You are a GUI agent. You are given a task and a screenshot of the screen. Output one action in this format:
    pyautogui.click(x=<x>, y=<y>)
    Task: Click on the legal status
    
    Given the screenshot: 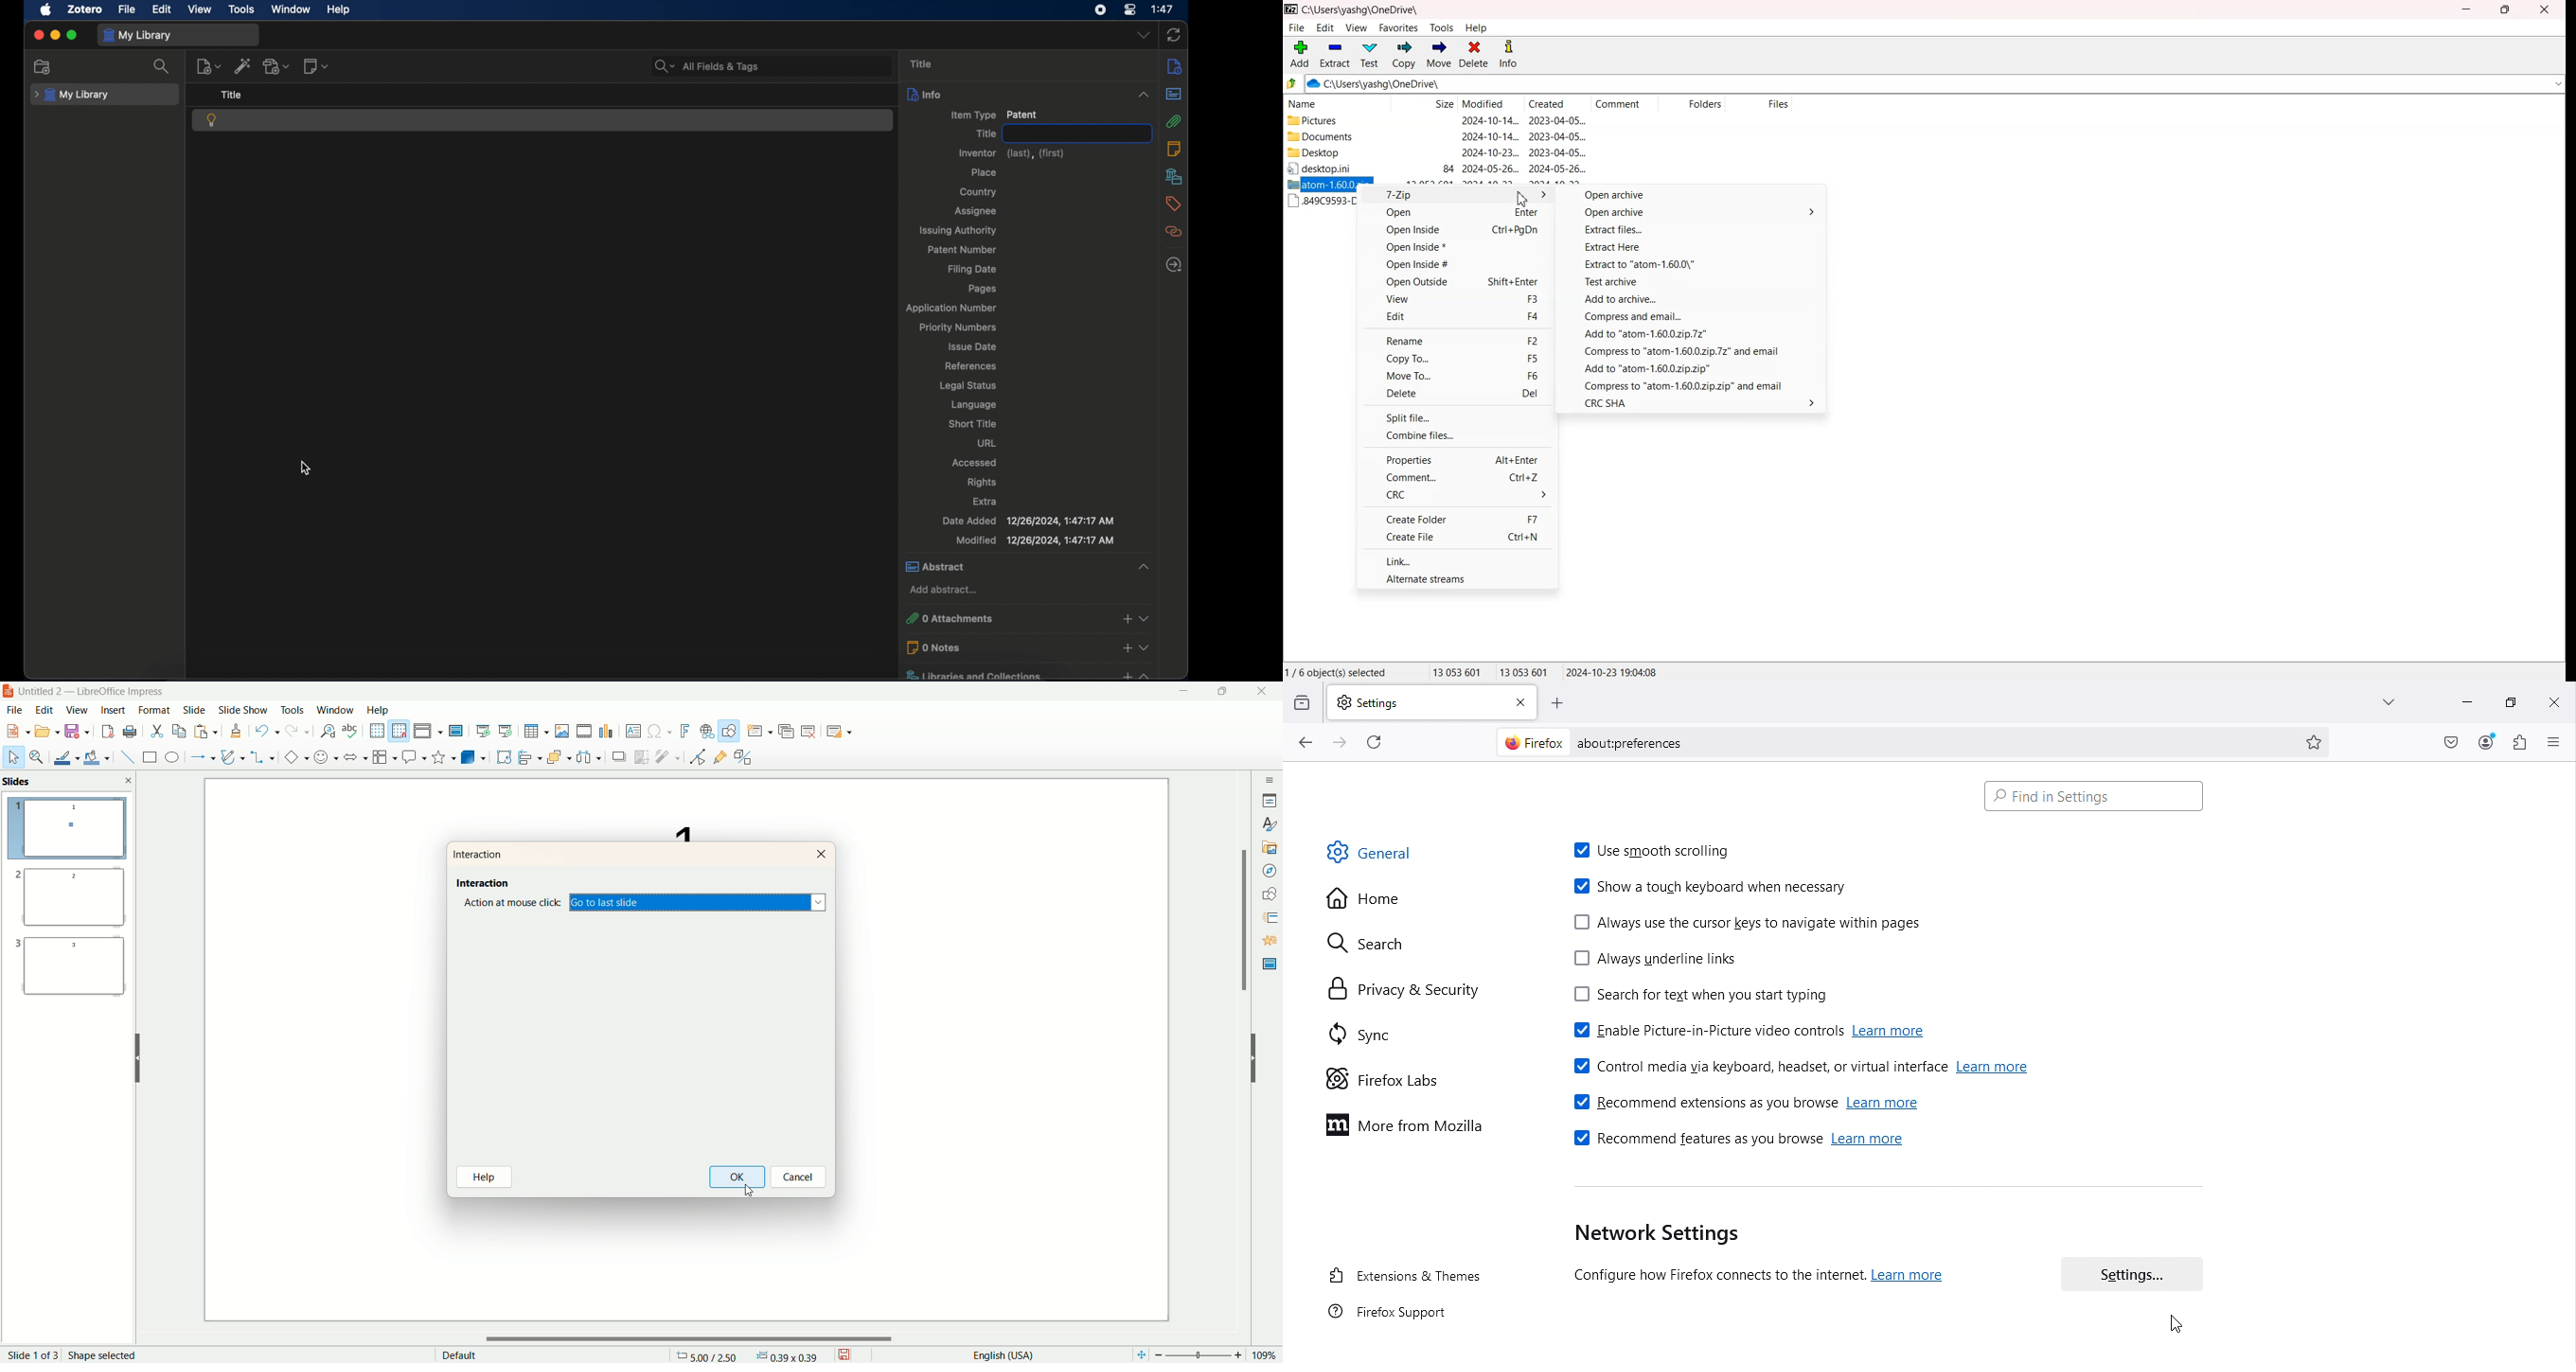 What is the action you would take?
    pyautogui.click(x=968, y=386)
    